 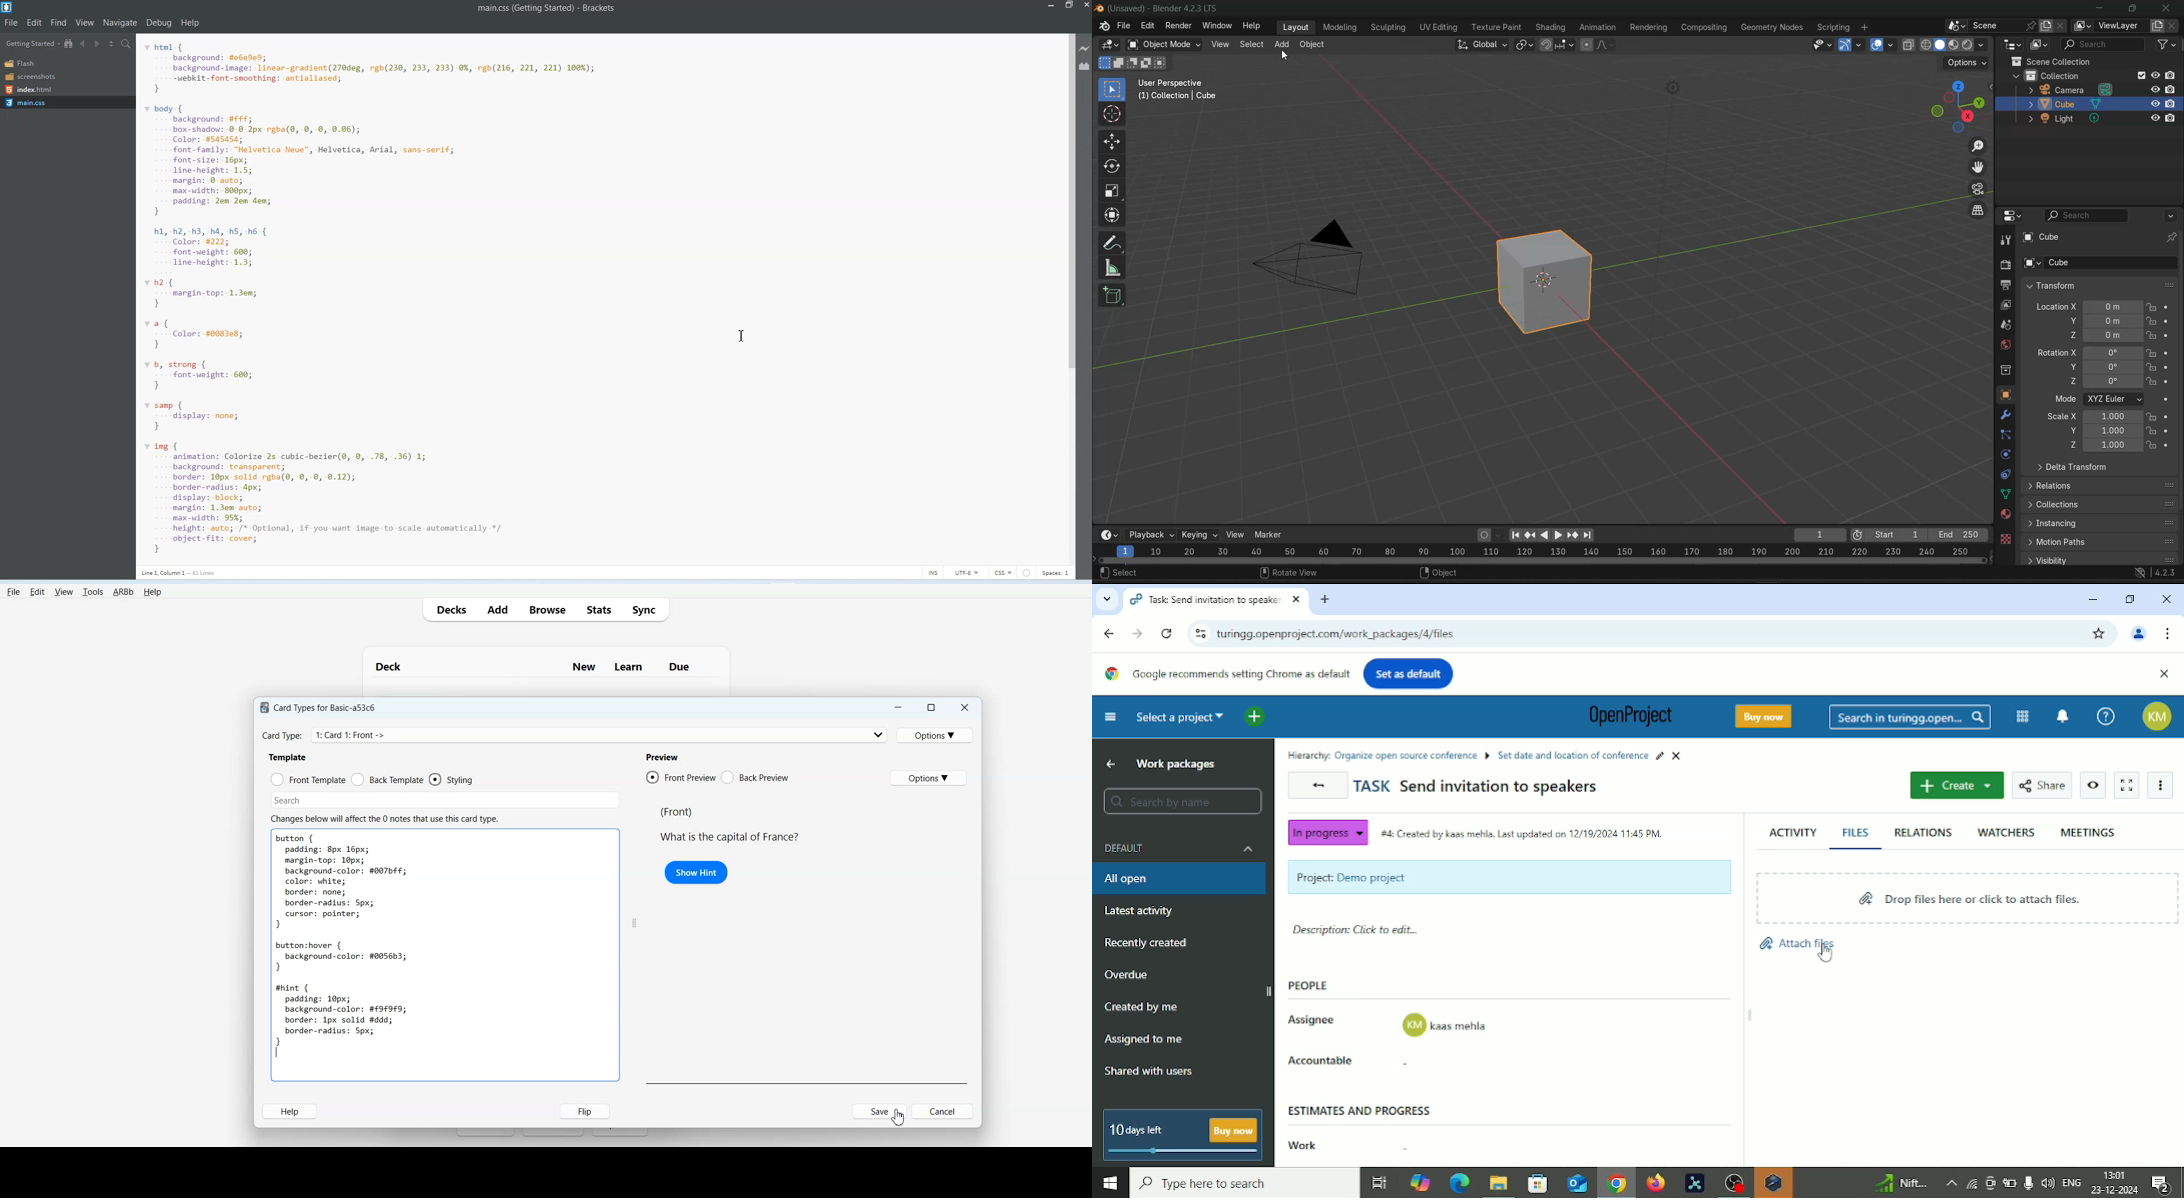 What do you see at coordinates (1900, 533) in the screenshot?
I see `first frame` at bounding box center [1900, 533].